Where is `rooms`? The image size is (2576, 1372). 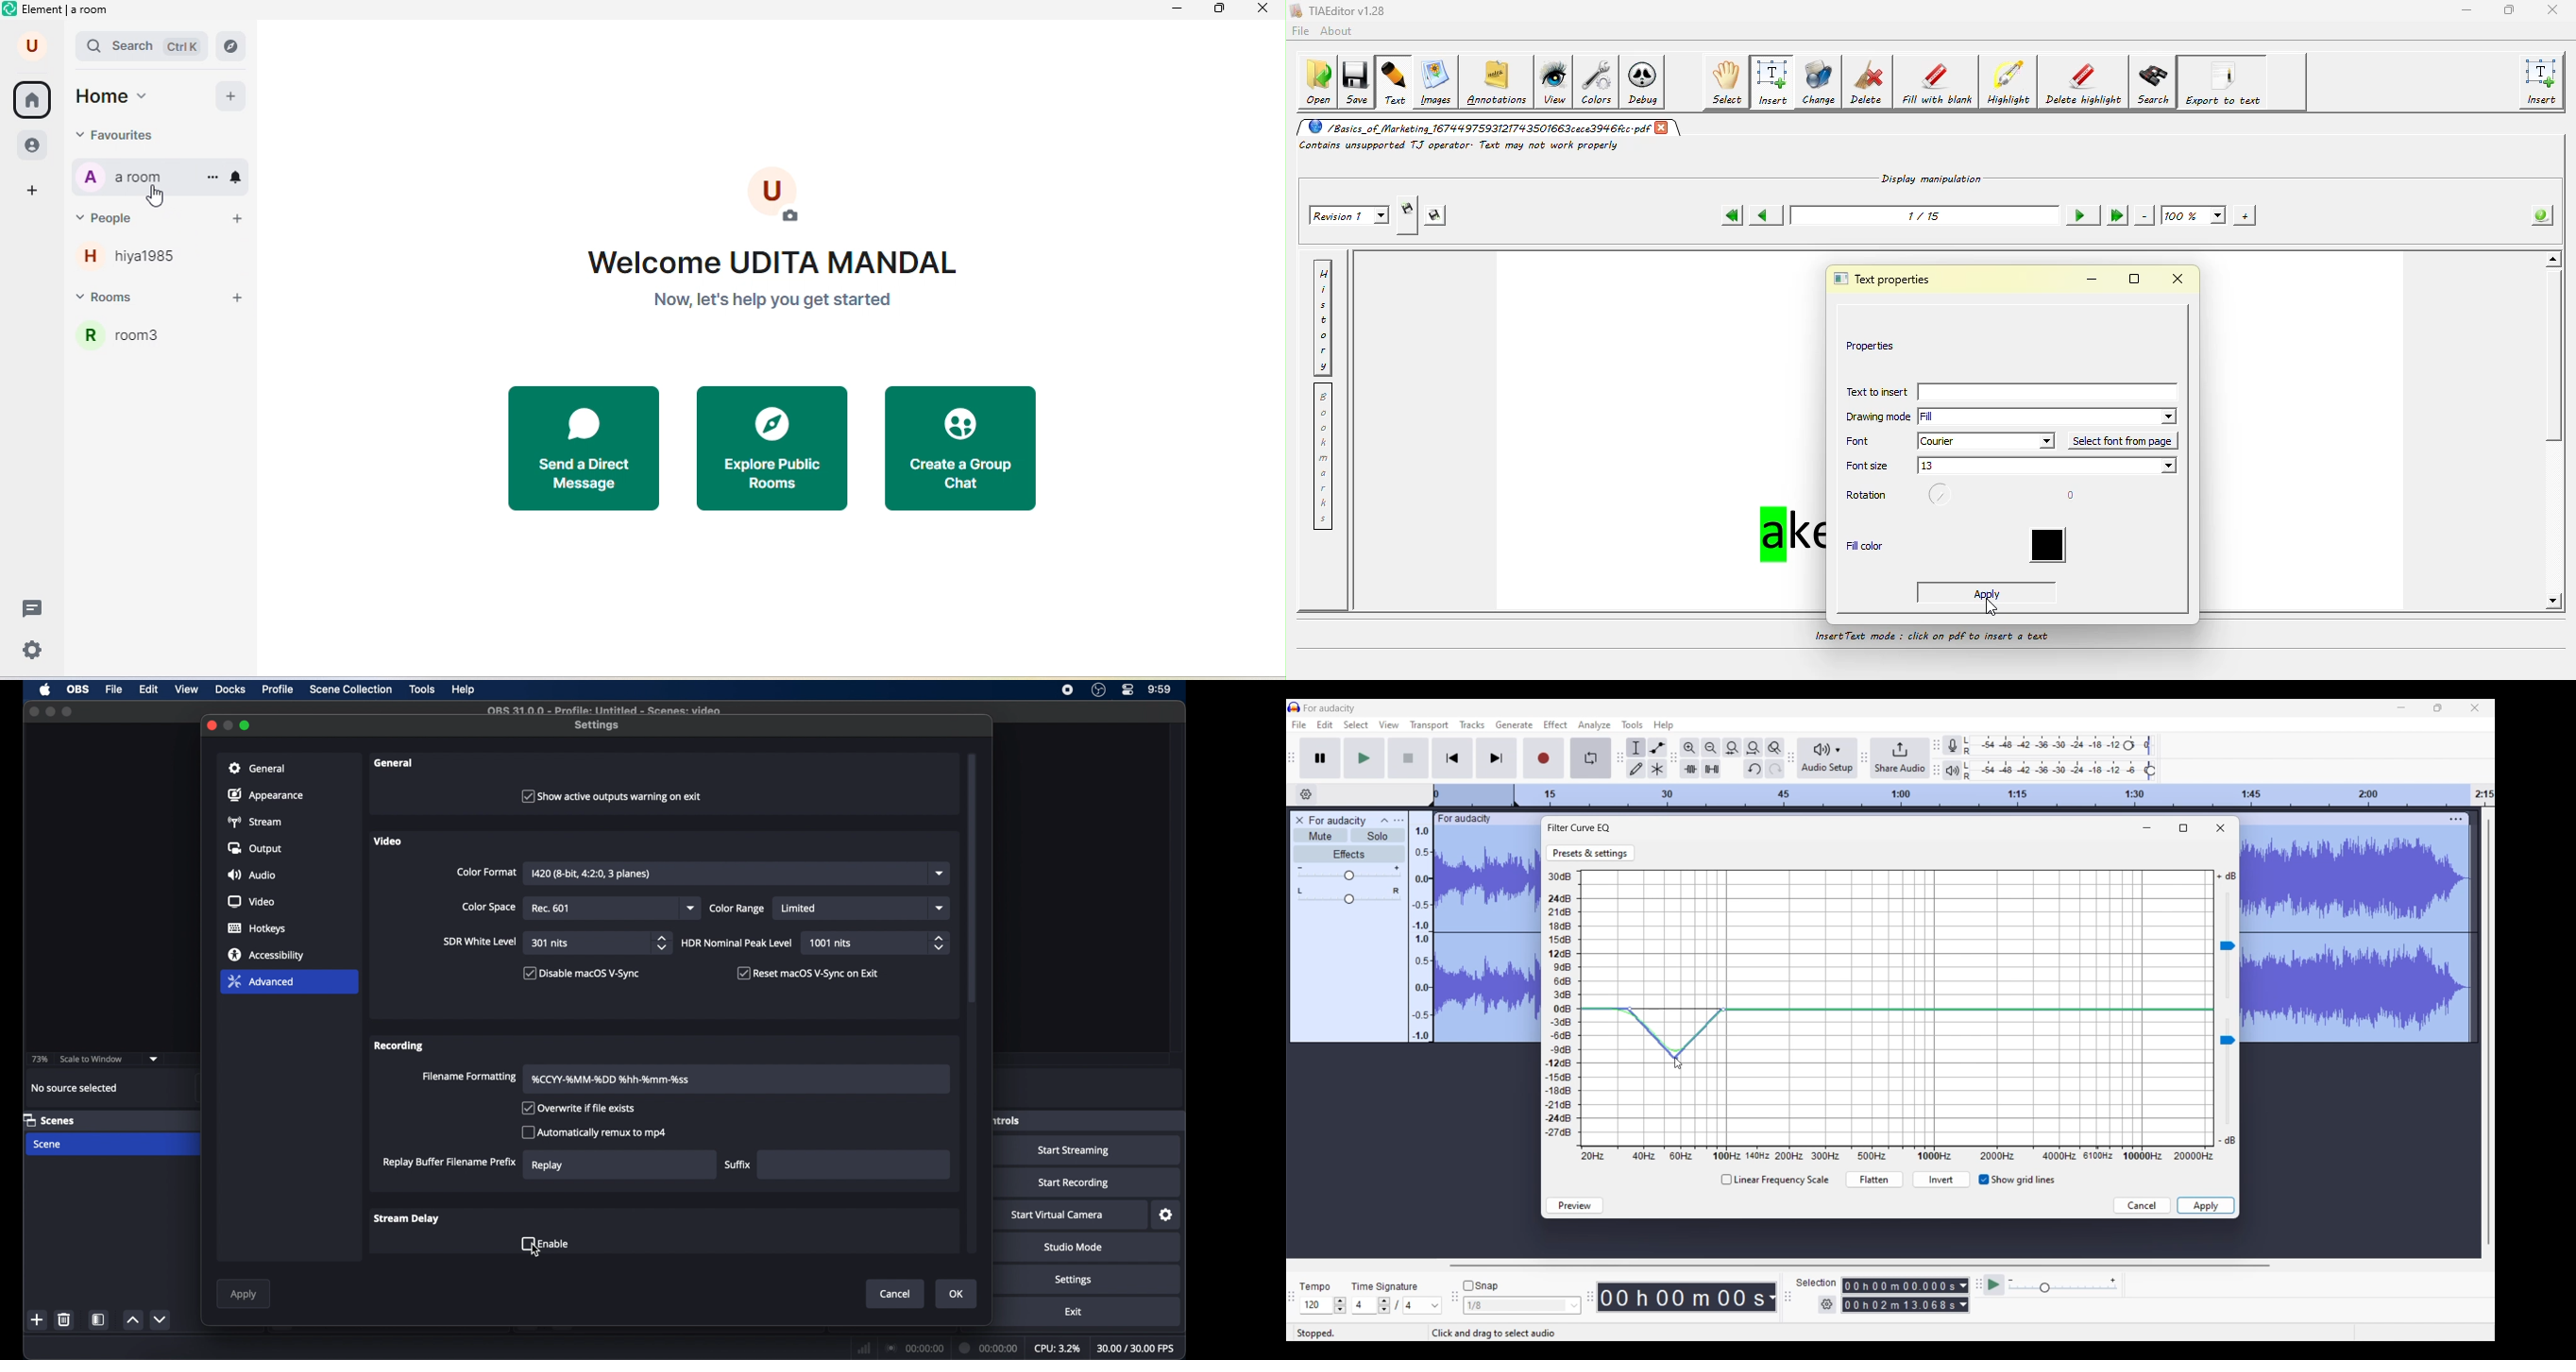
rooms is located at coordinates (127, 300).